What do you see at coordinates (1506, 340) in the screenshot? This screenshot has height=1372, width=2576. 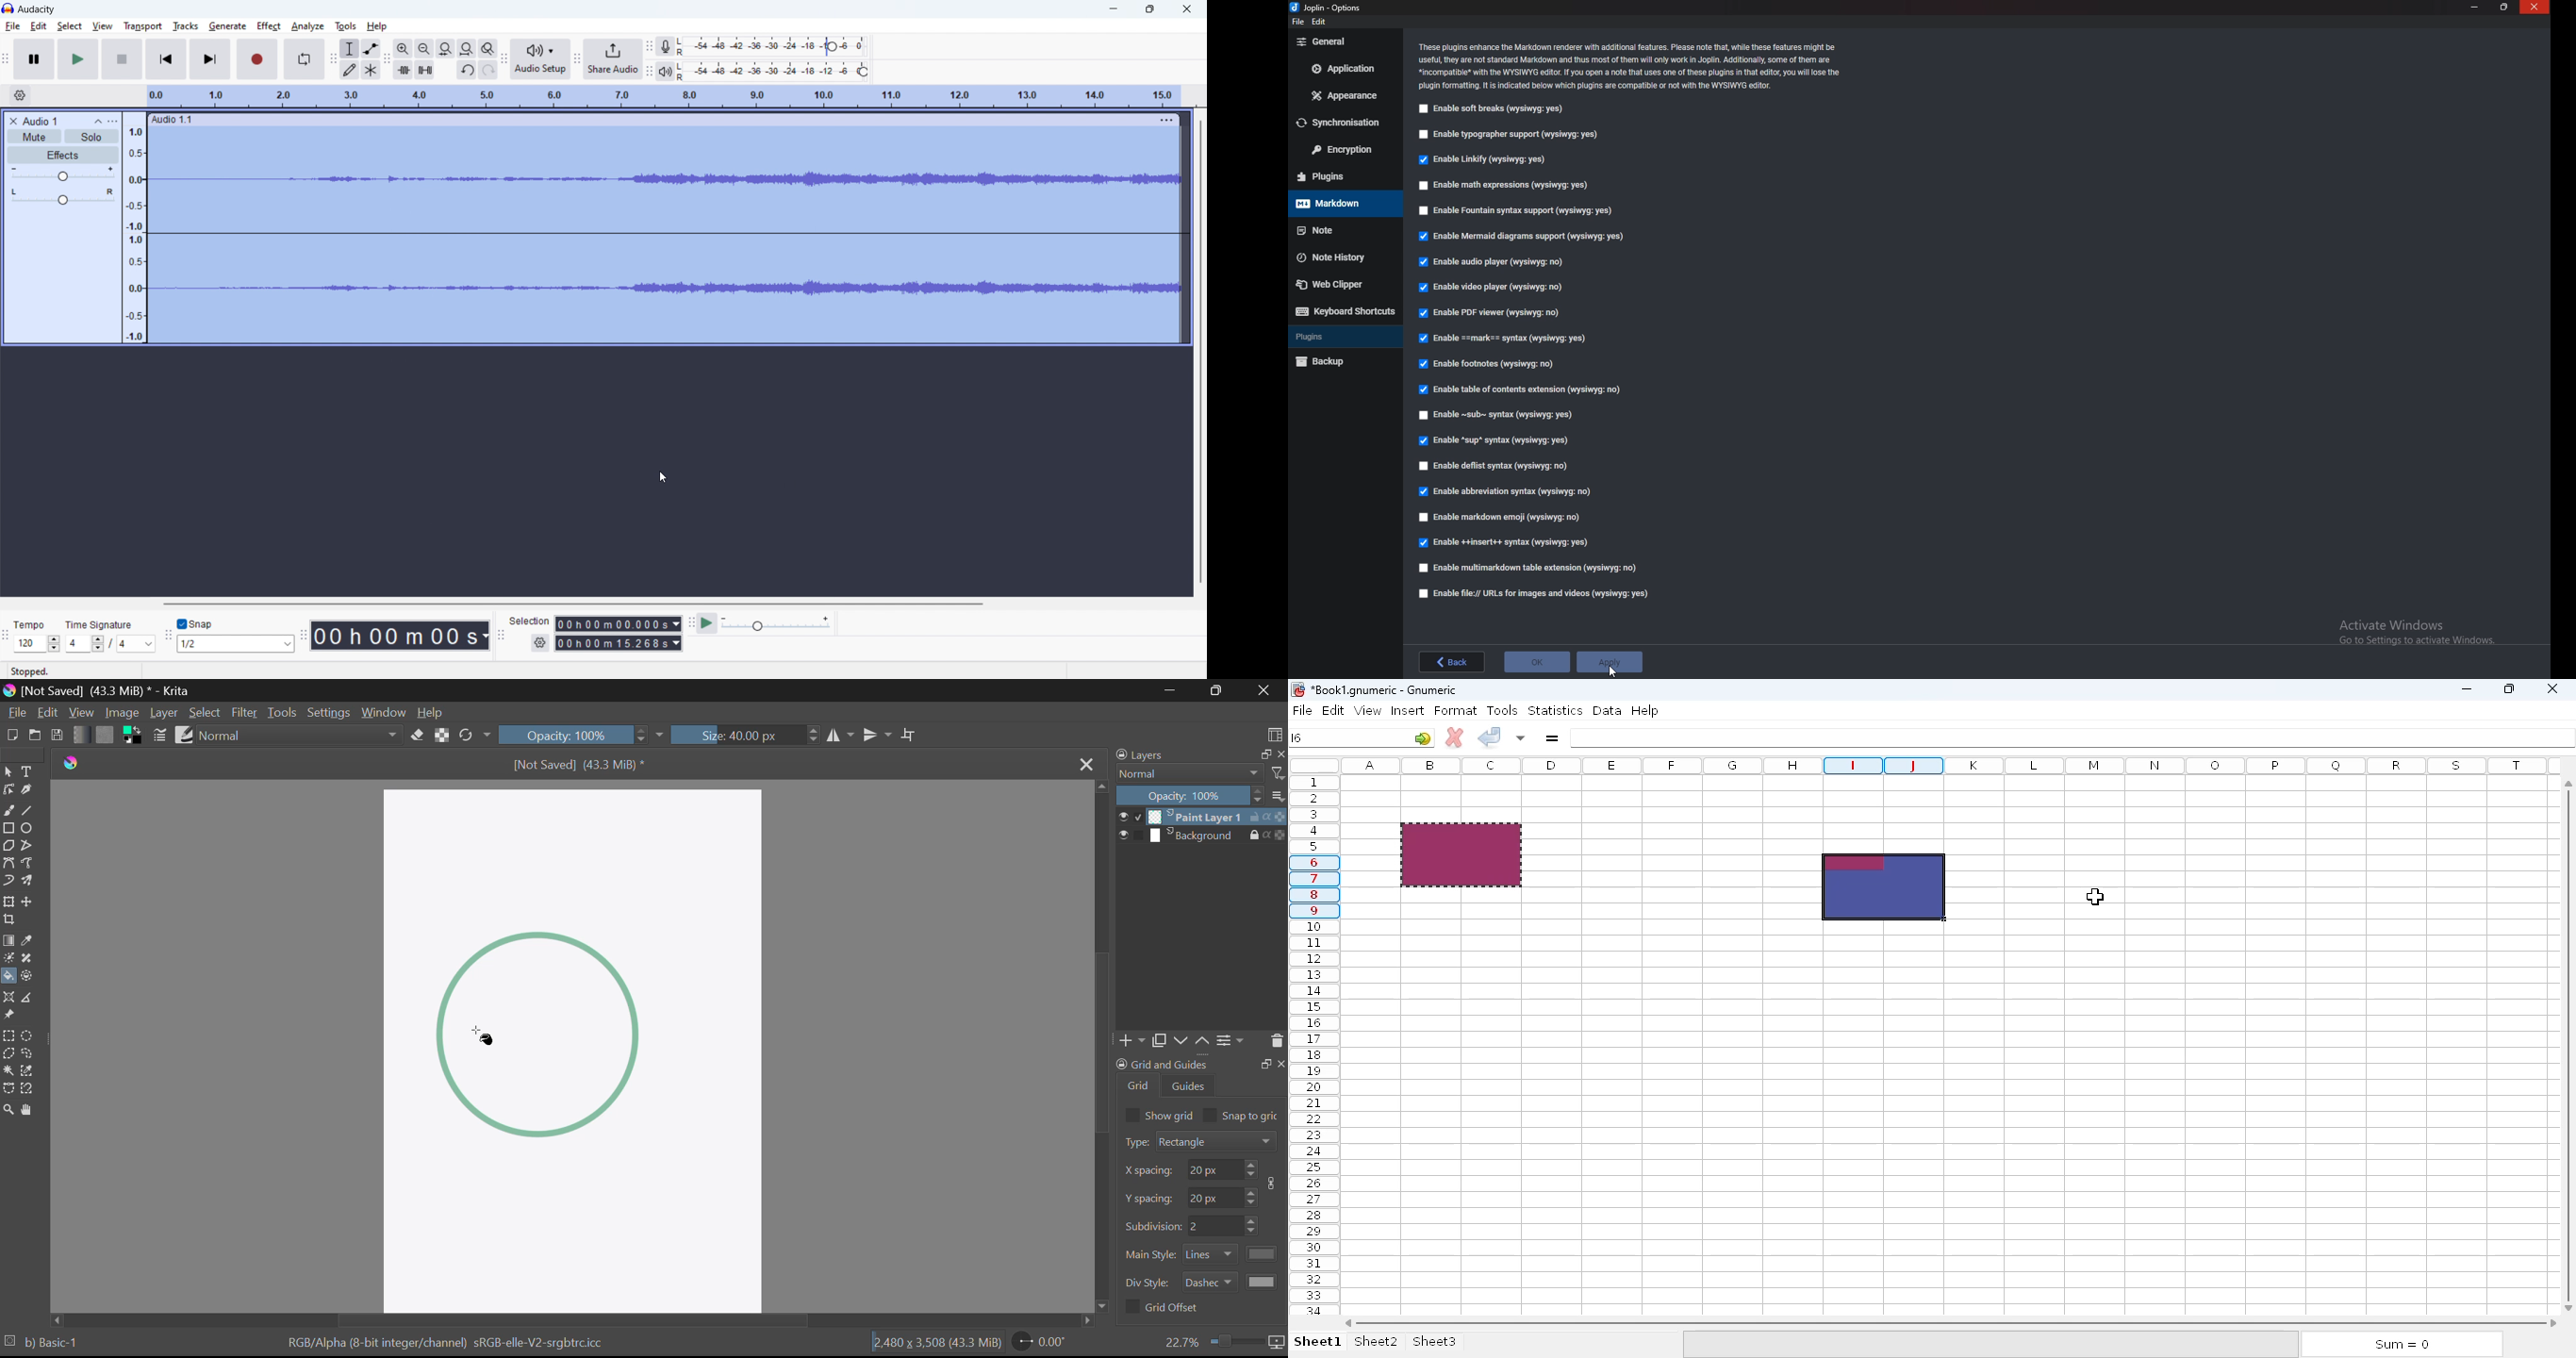 I see `Enable Mark Syntax` at bounding box center [1506, 340].